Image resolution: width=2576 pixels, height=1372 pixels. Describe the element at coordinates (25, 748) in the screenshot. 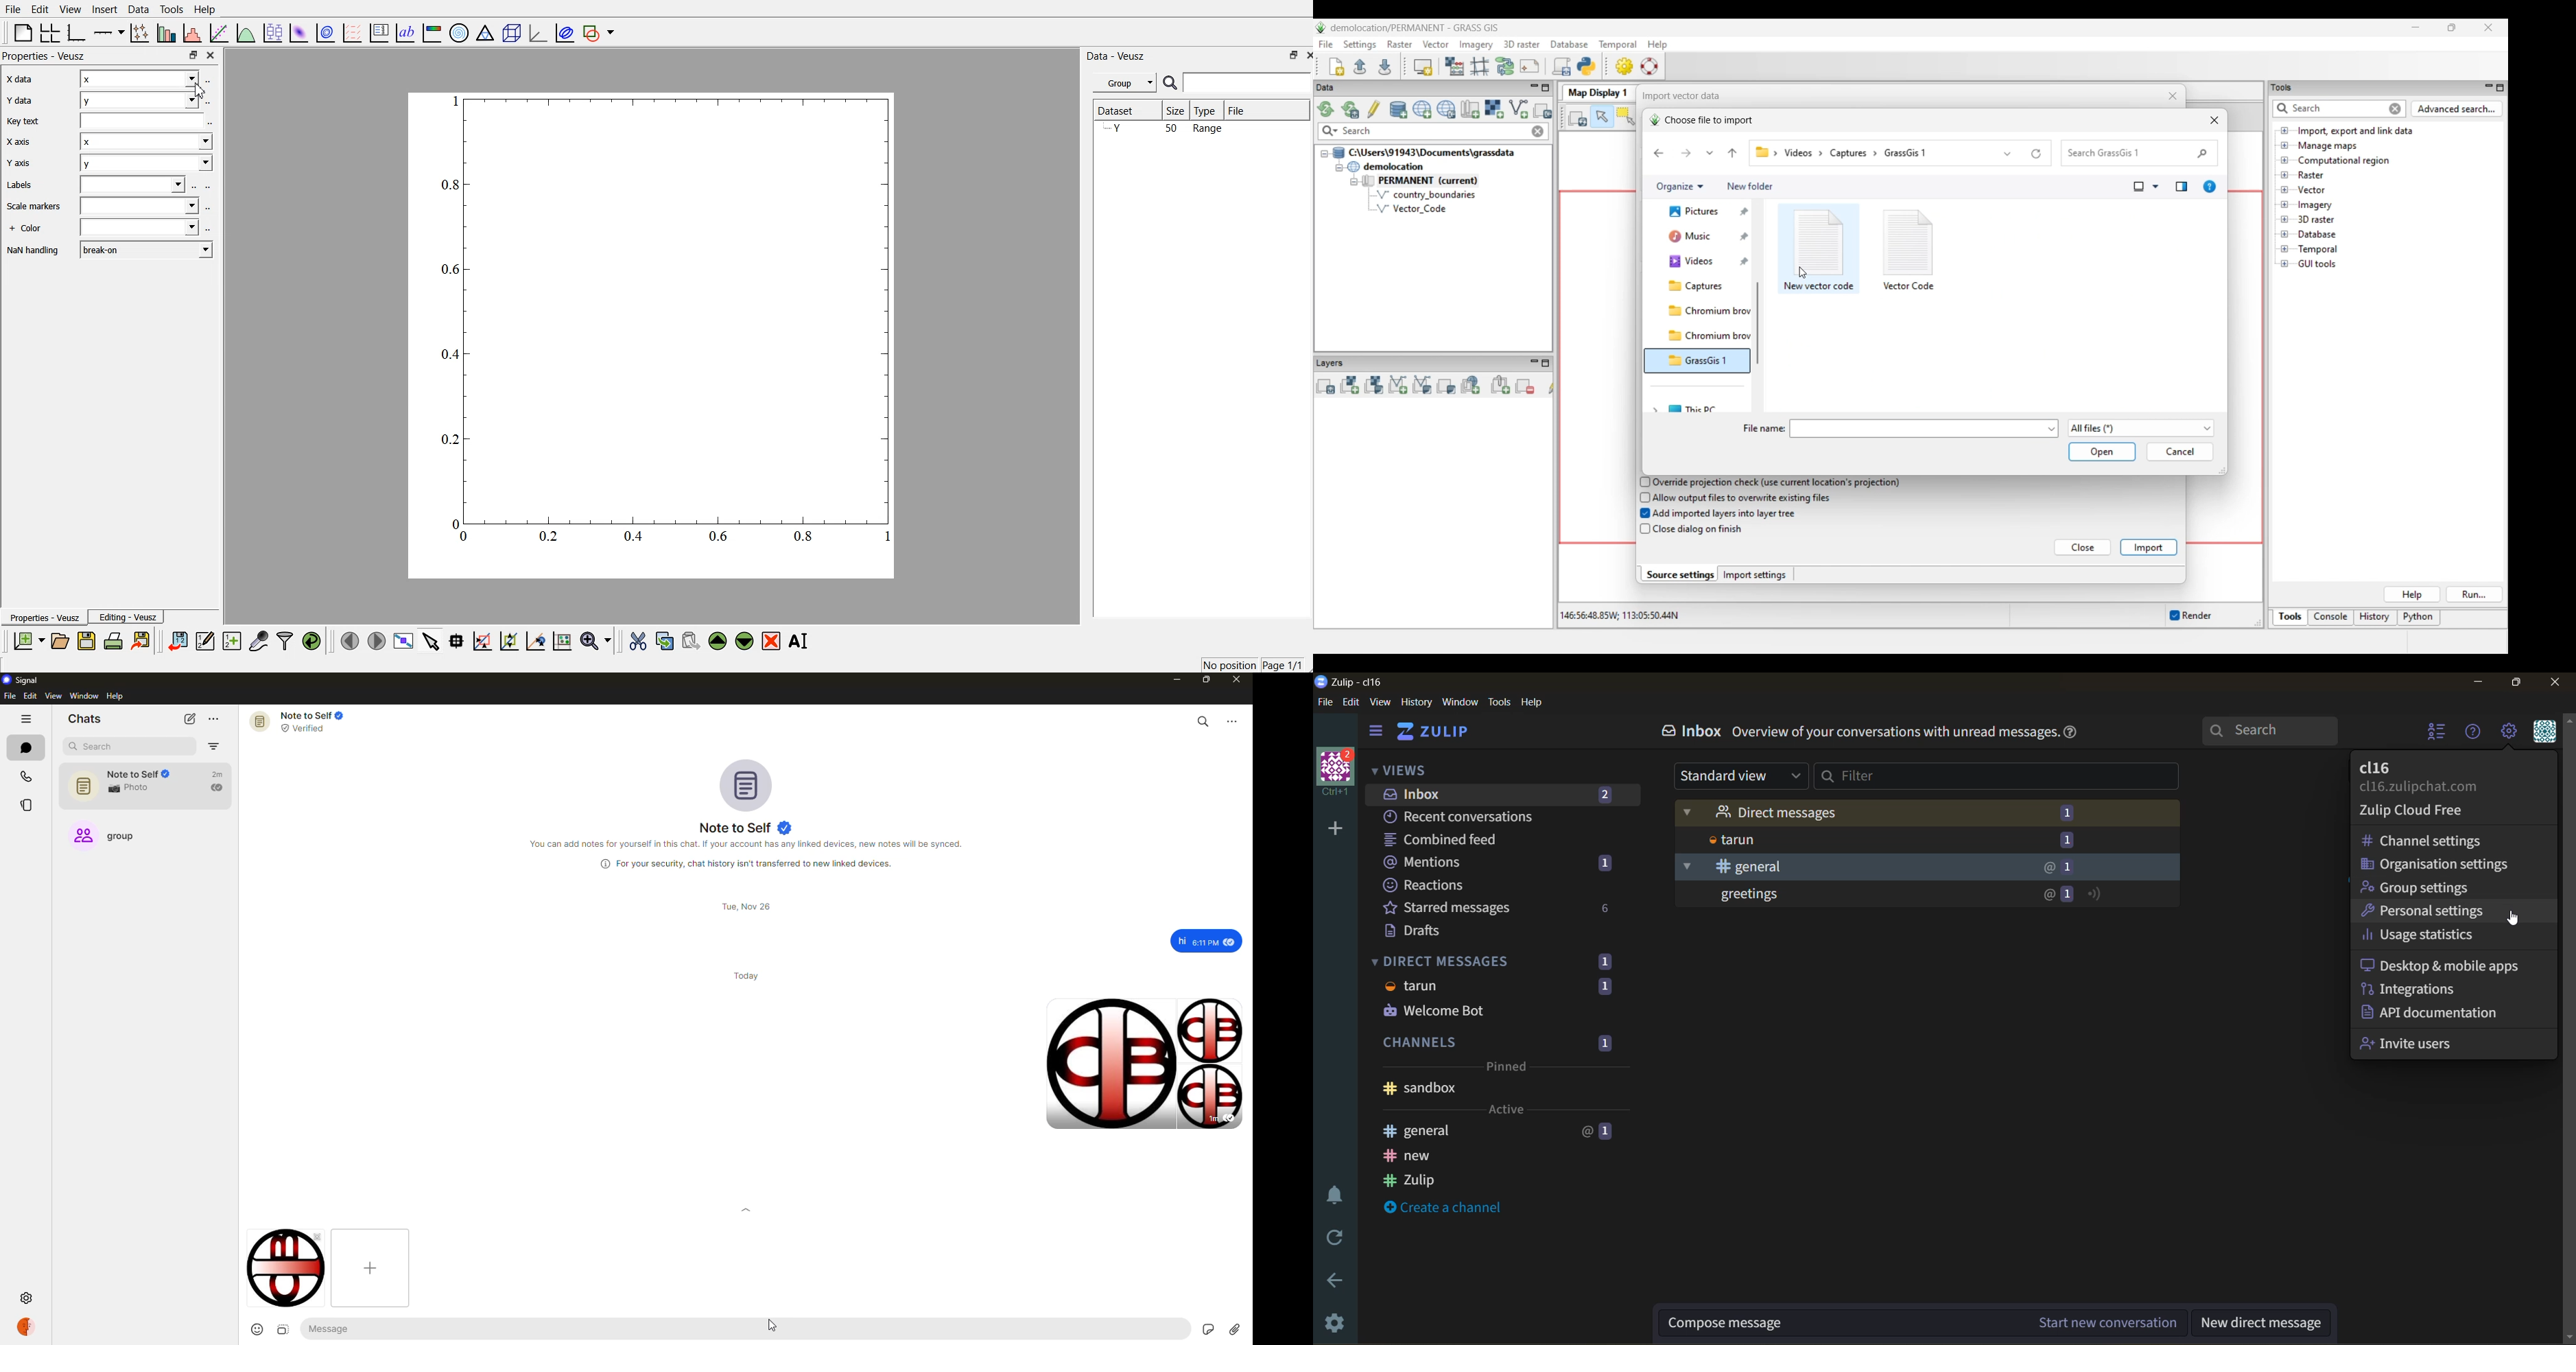

I see `chats` at that location.